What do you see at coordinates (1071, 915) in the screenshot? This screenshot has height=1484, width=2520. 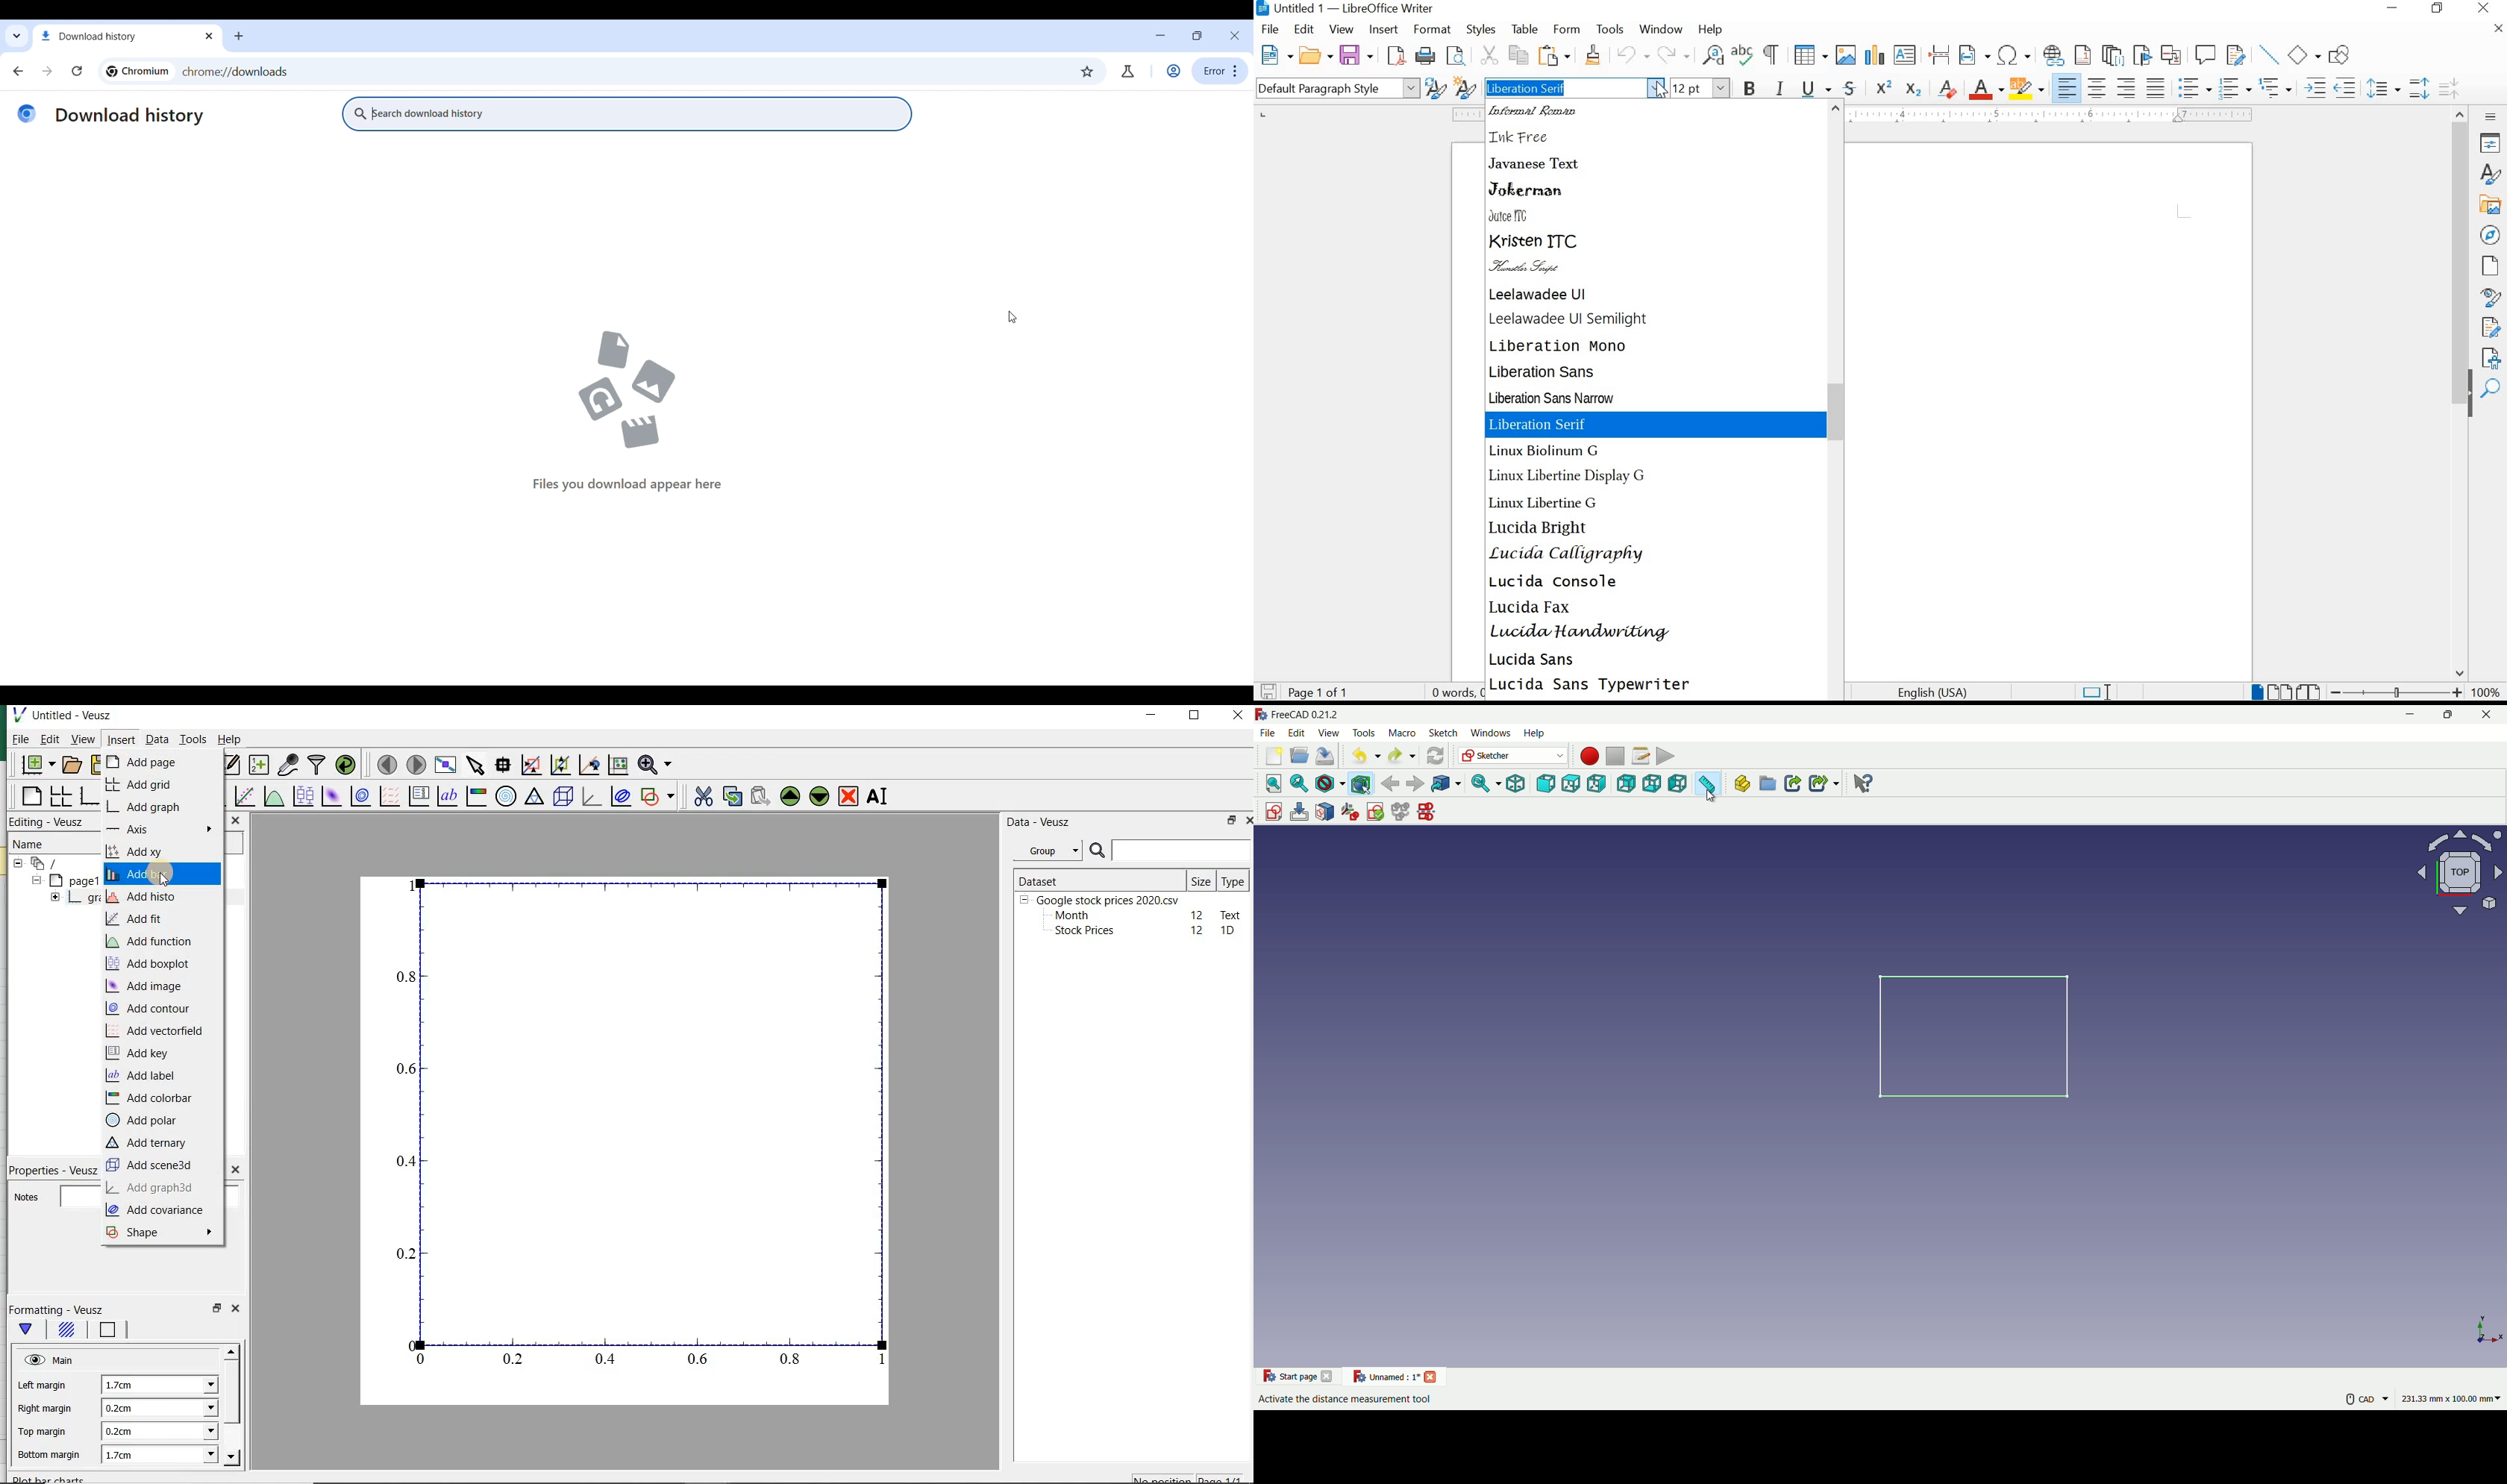 I see `Month` at bounding box center [1071, 915].